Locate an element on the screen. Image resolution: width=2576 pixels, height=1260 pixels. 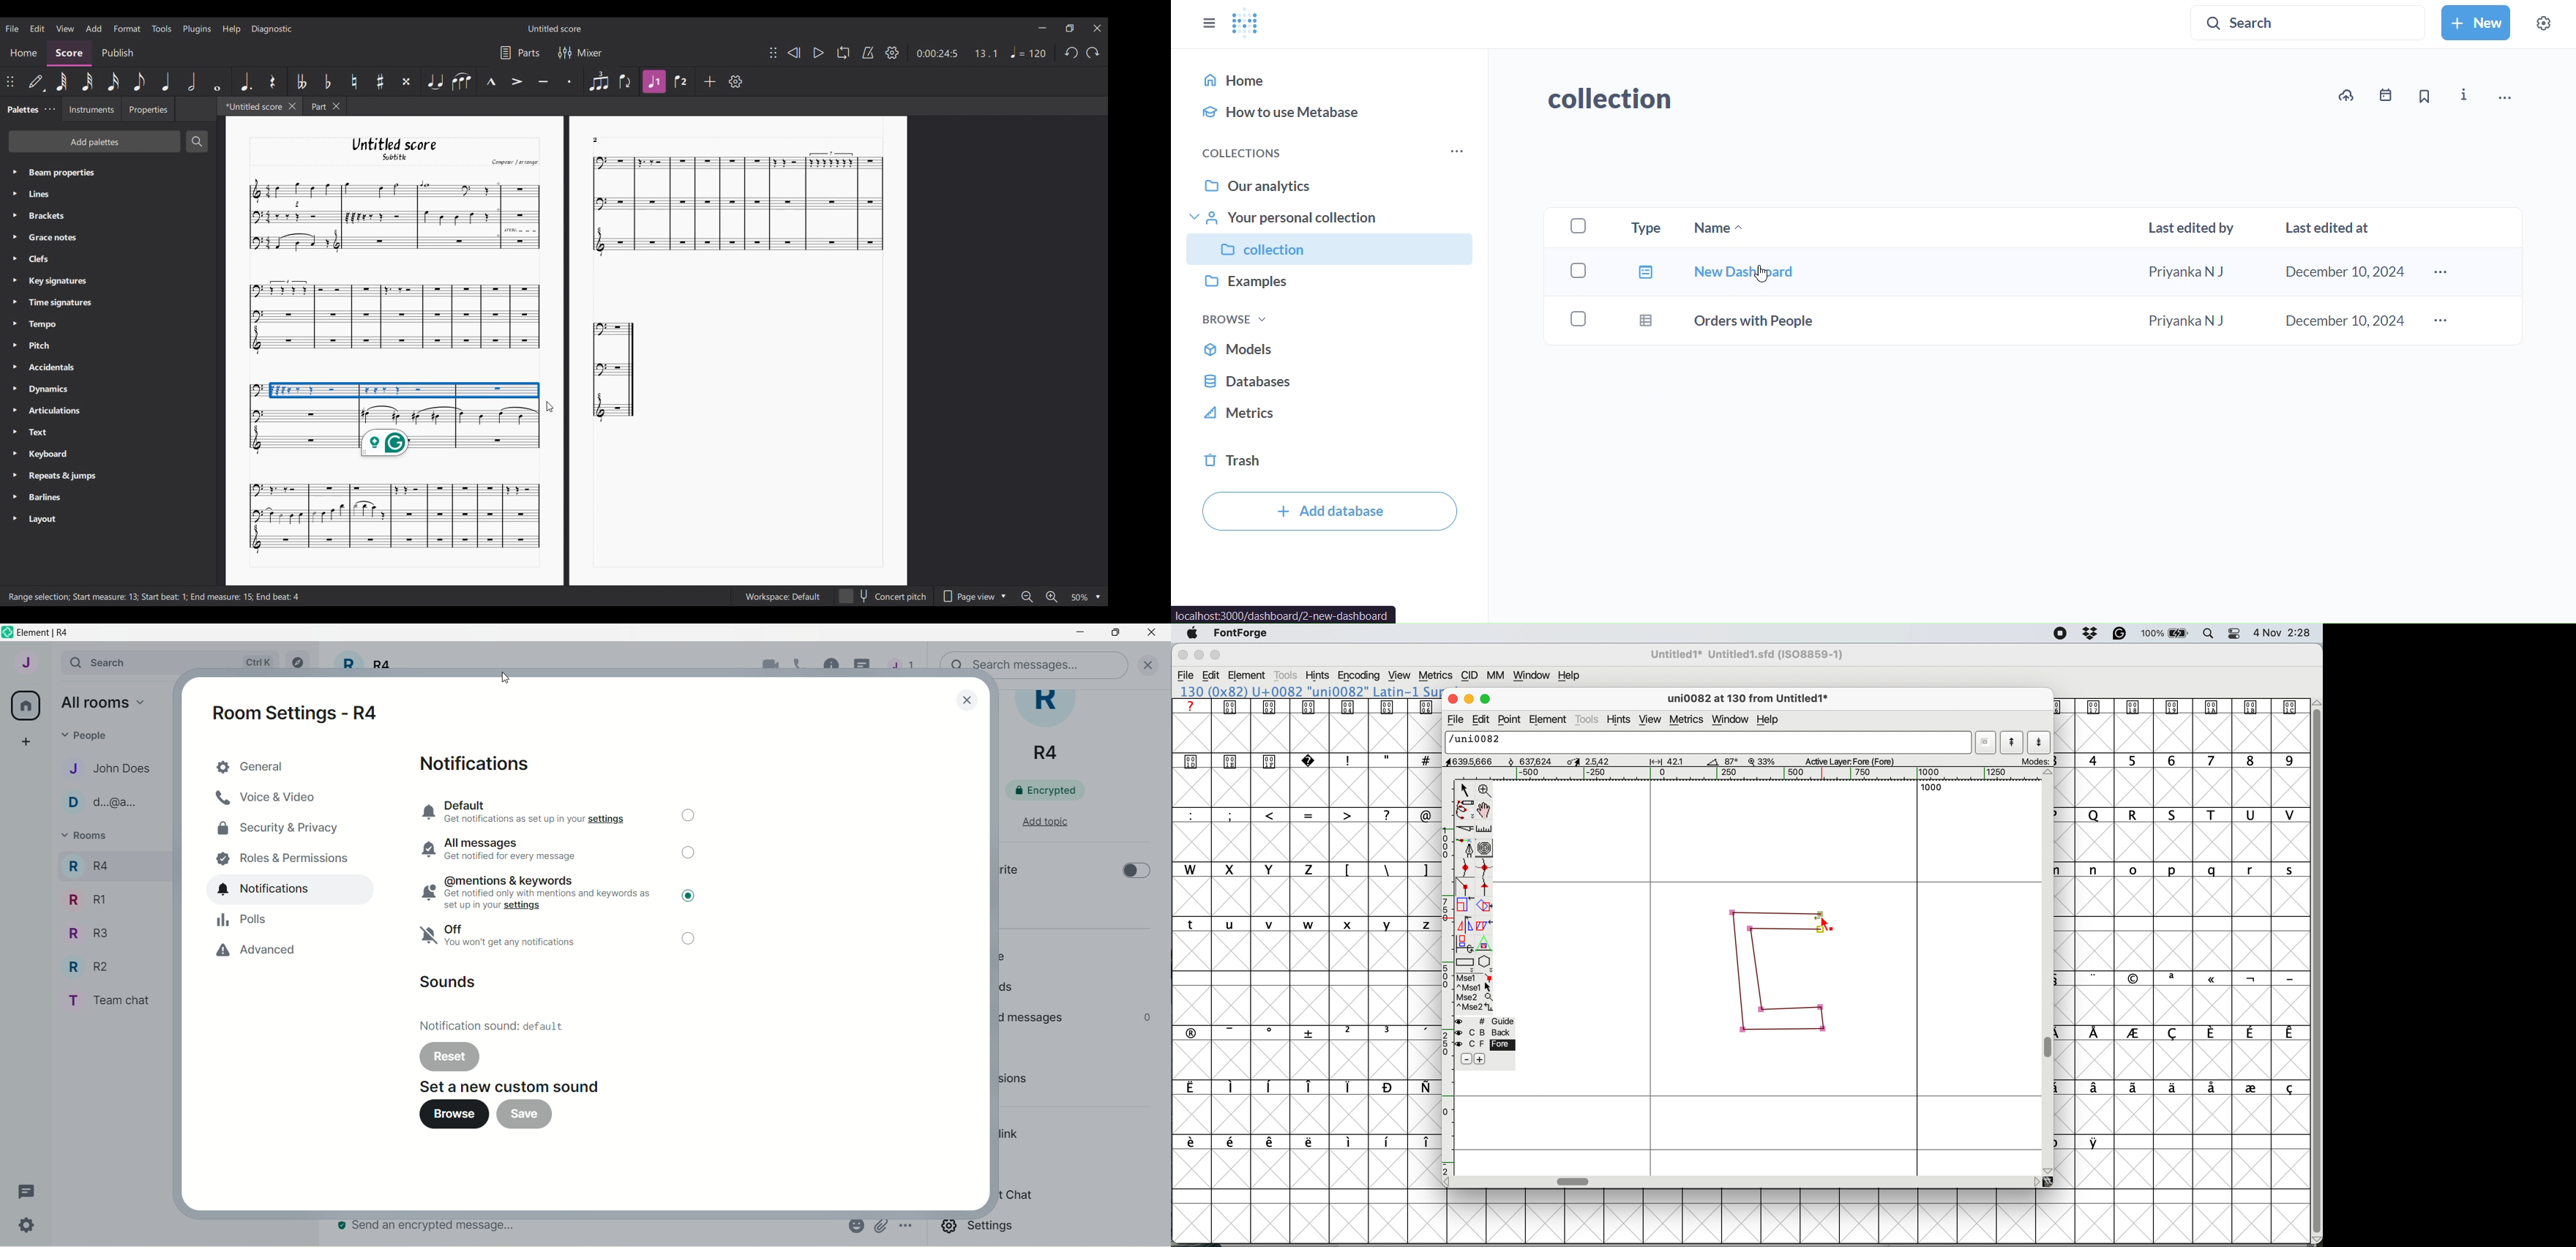
Grammarly extension is located at coordinates (385, 443).